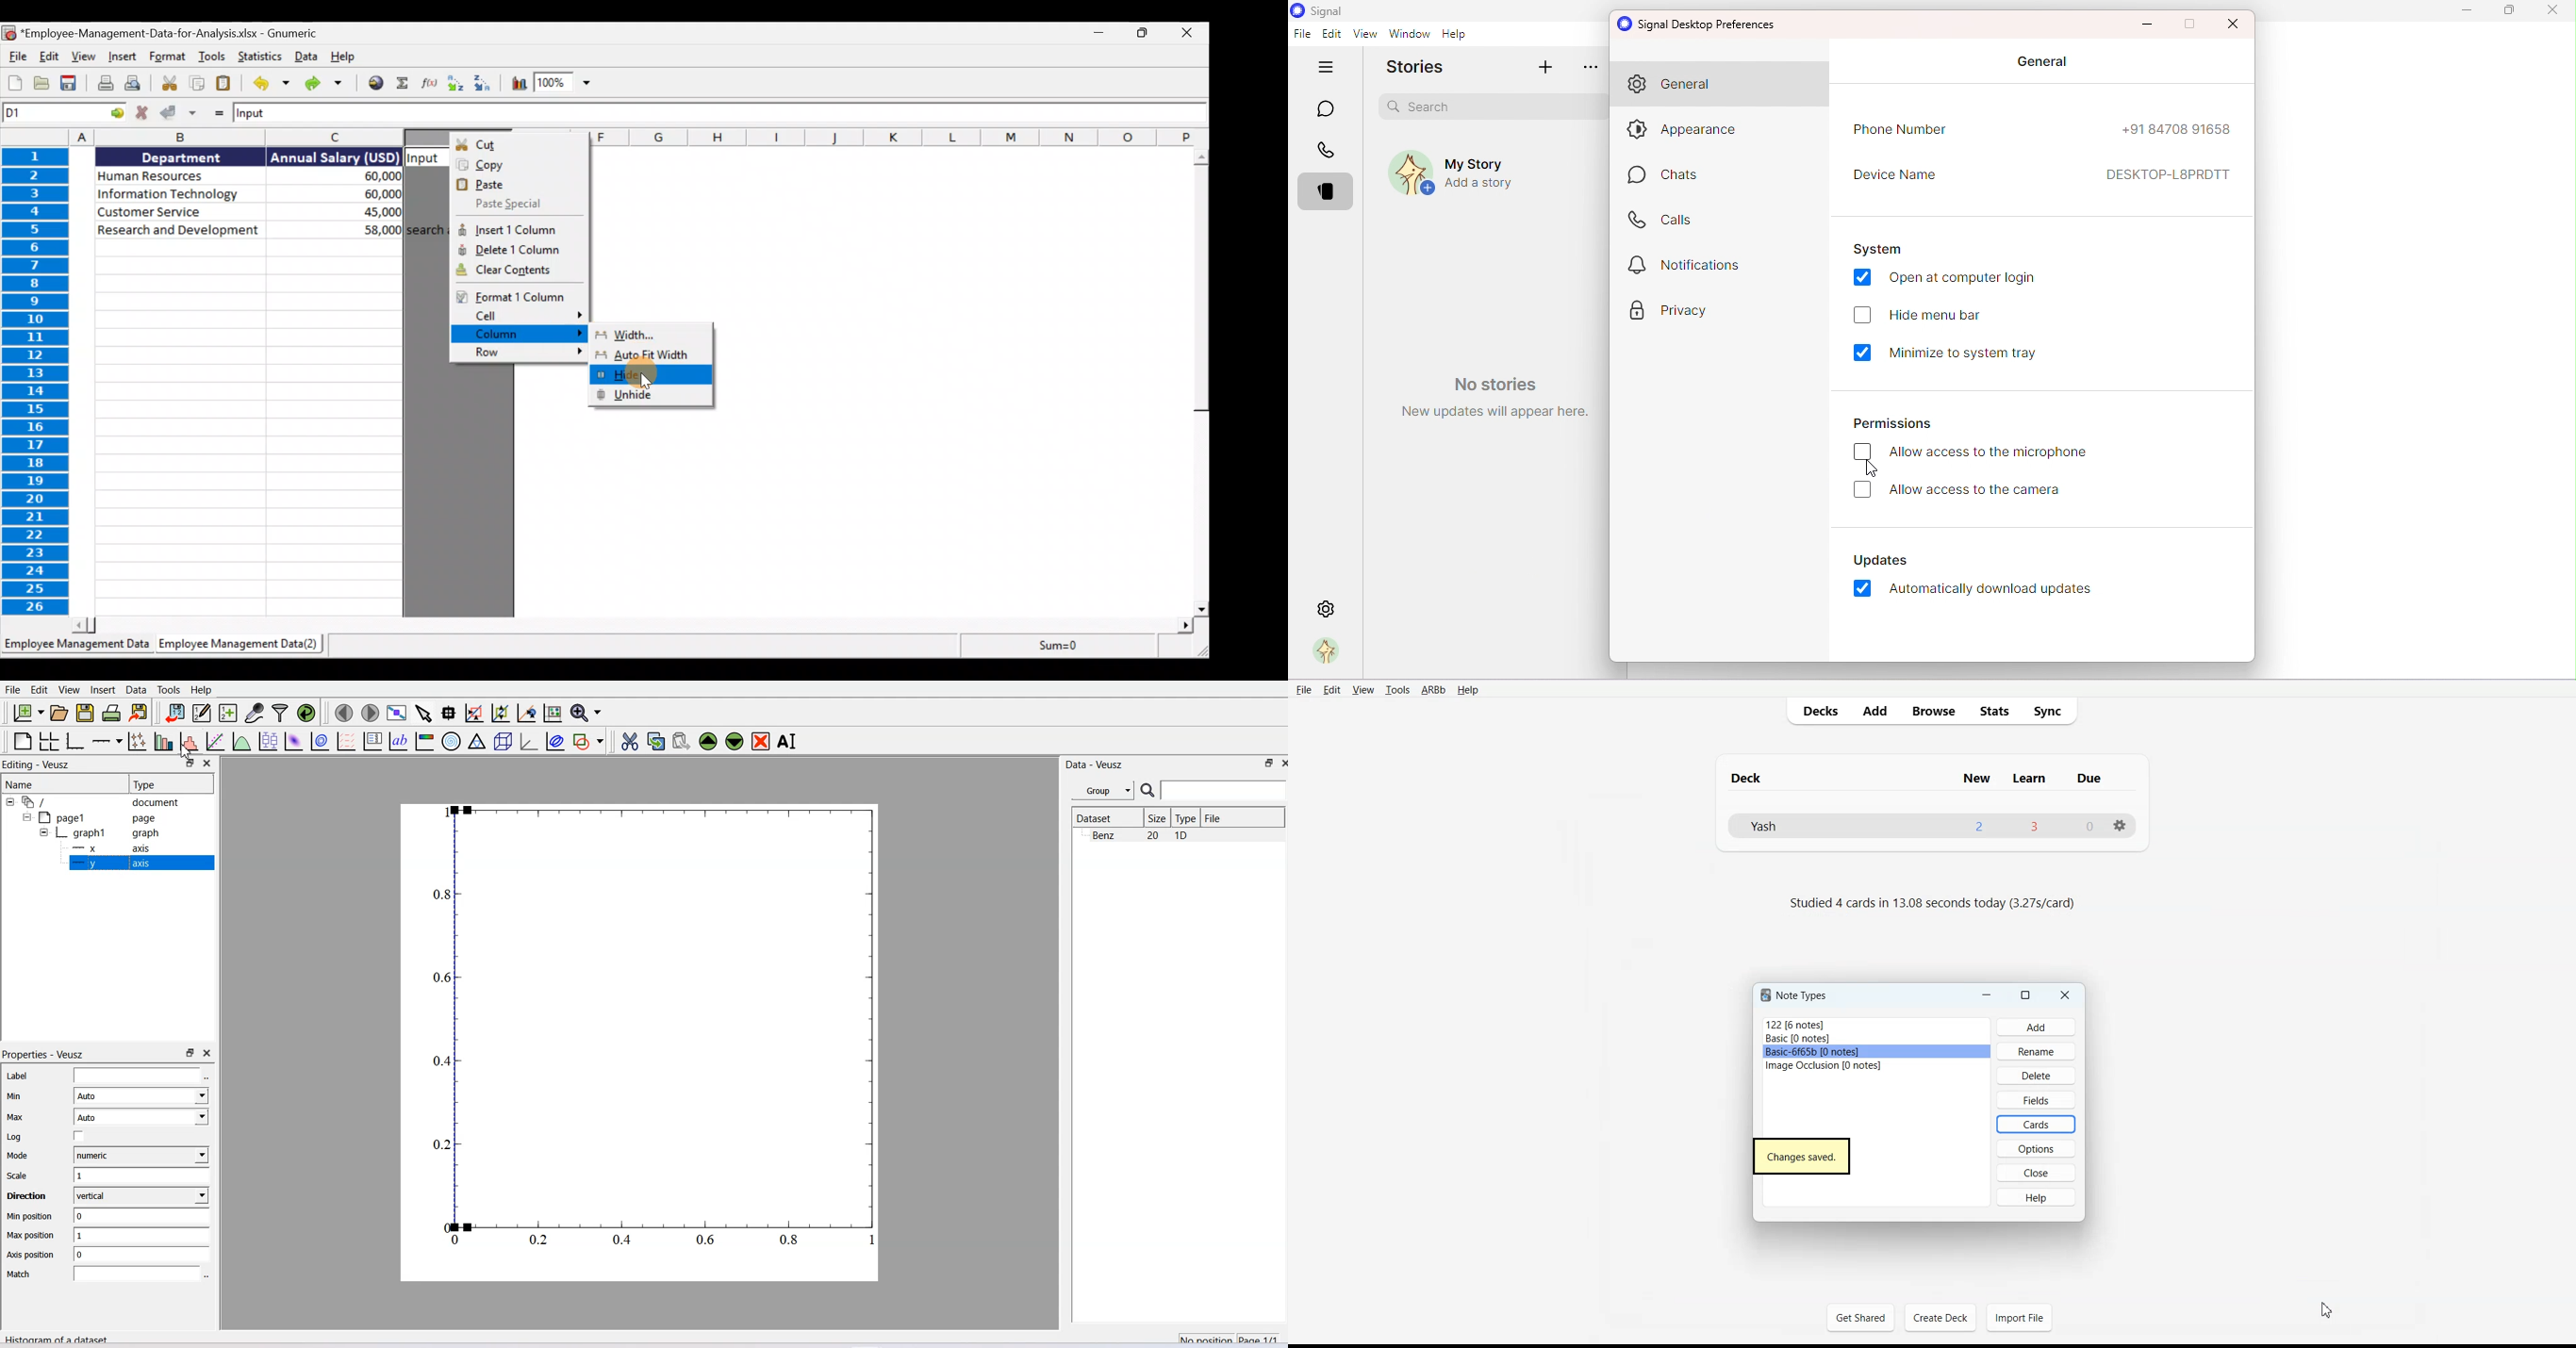  What do you see at coordinates (2121, 826) in the screenshot?
I see `Settings` at bounding box center [2121, 826].